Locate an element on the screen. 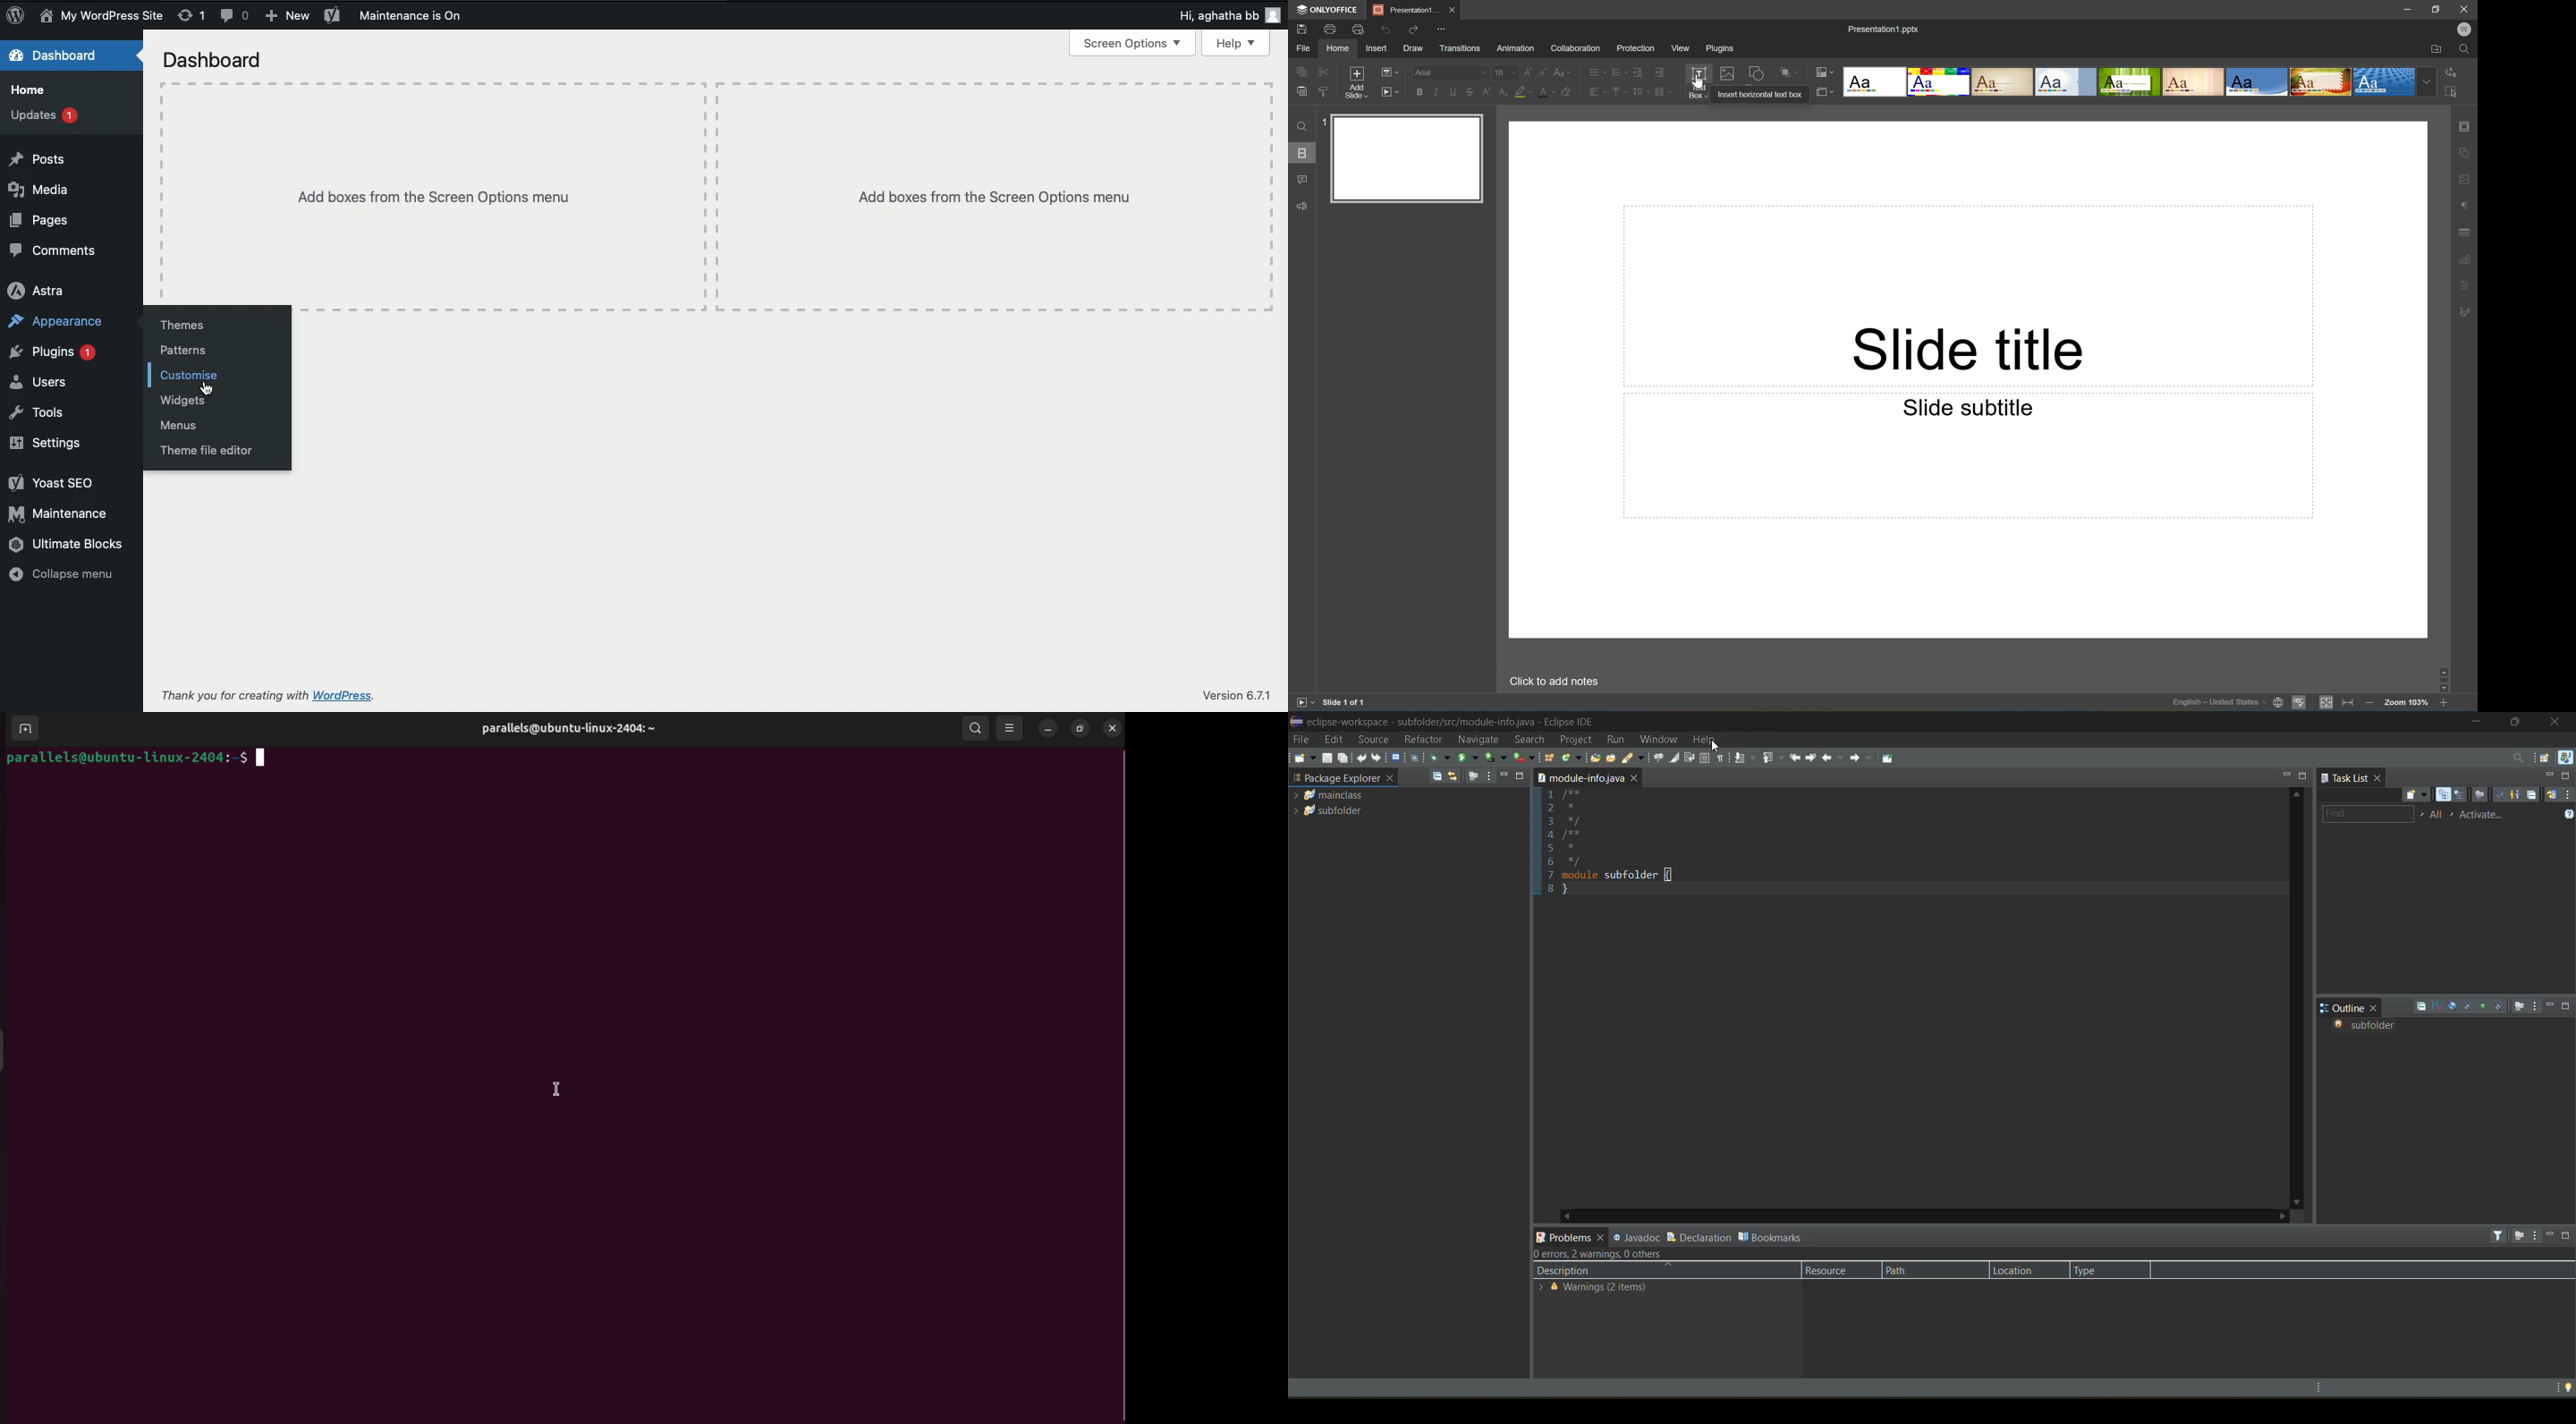  shape settings is located at coordinates (2466, 153).